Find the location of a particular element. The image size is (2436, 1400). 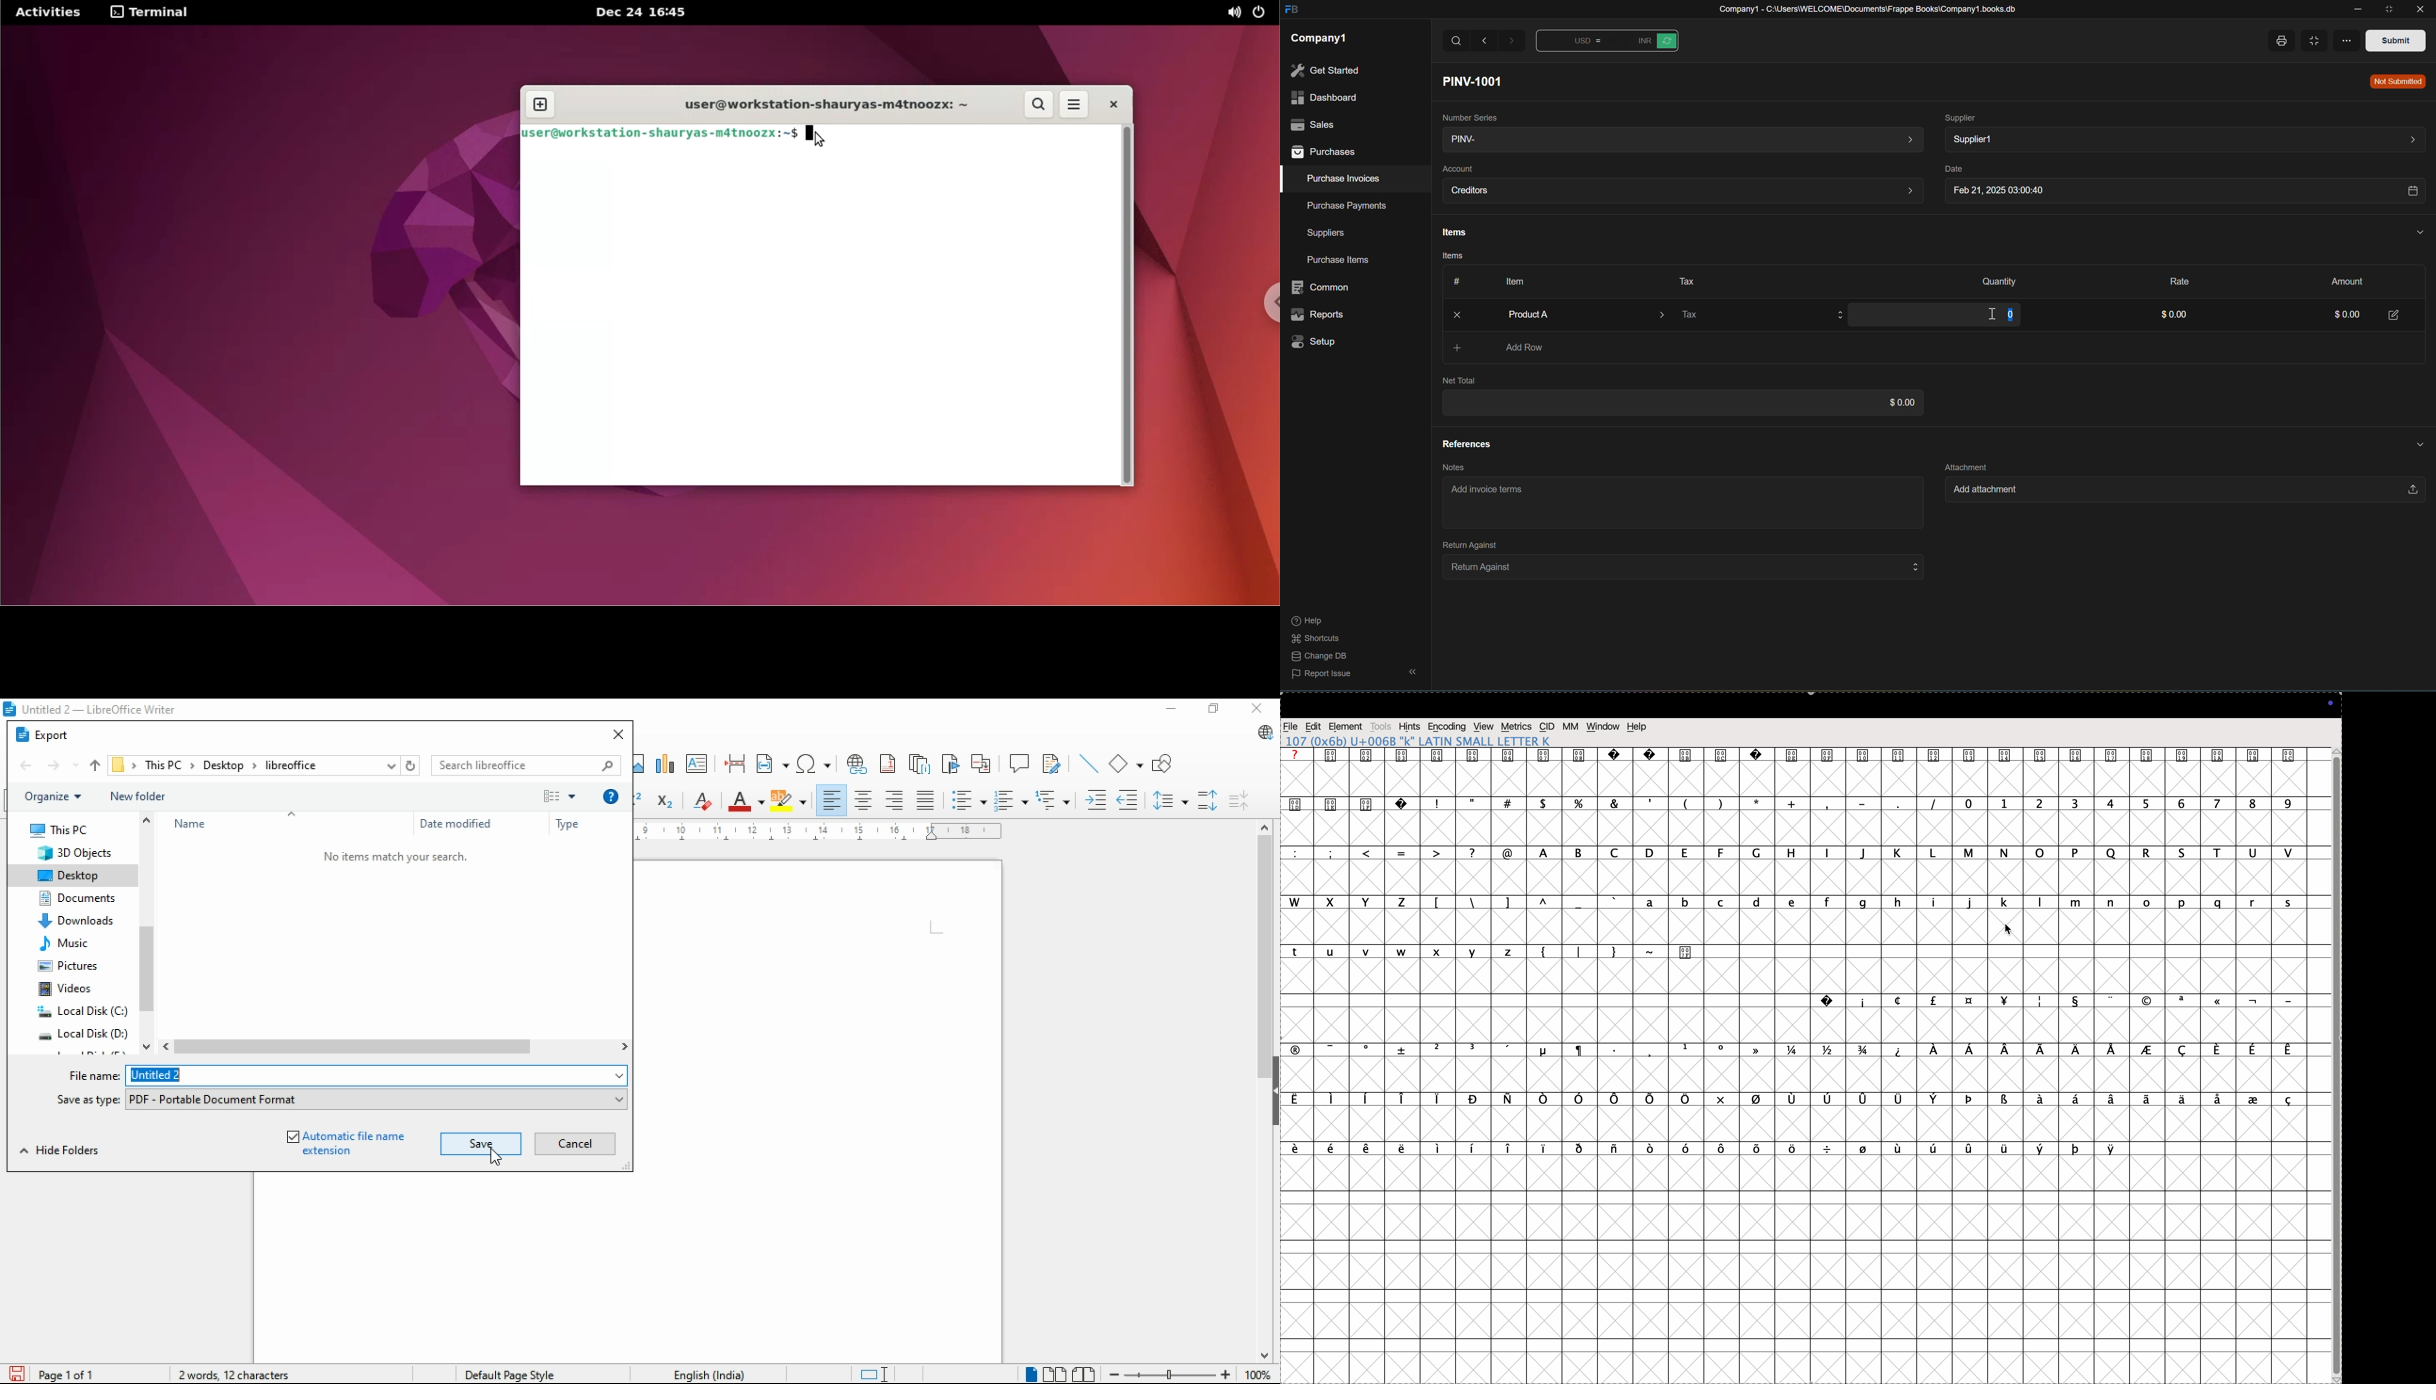

/ is located at coordinates (1937, 802).